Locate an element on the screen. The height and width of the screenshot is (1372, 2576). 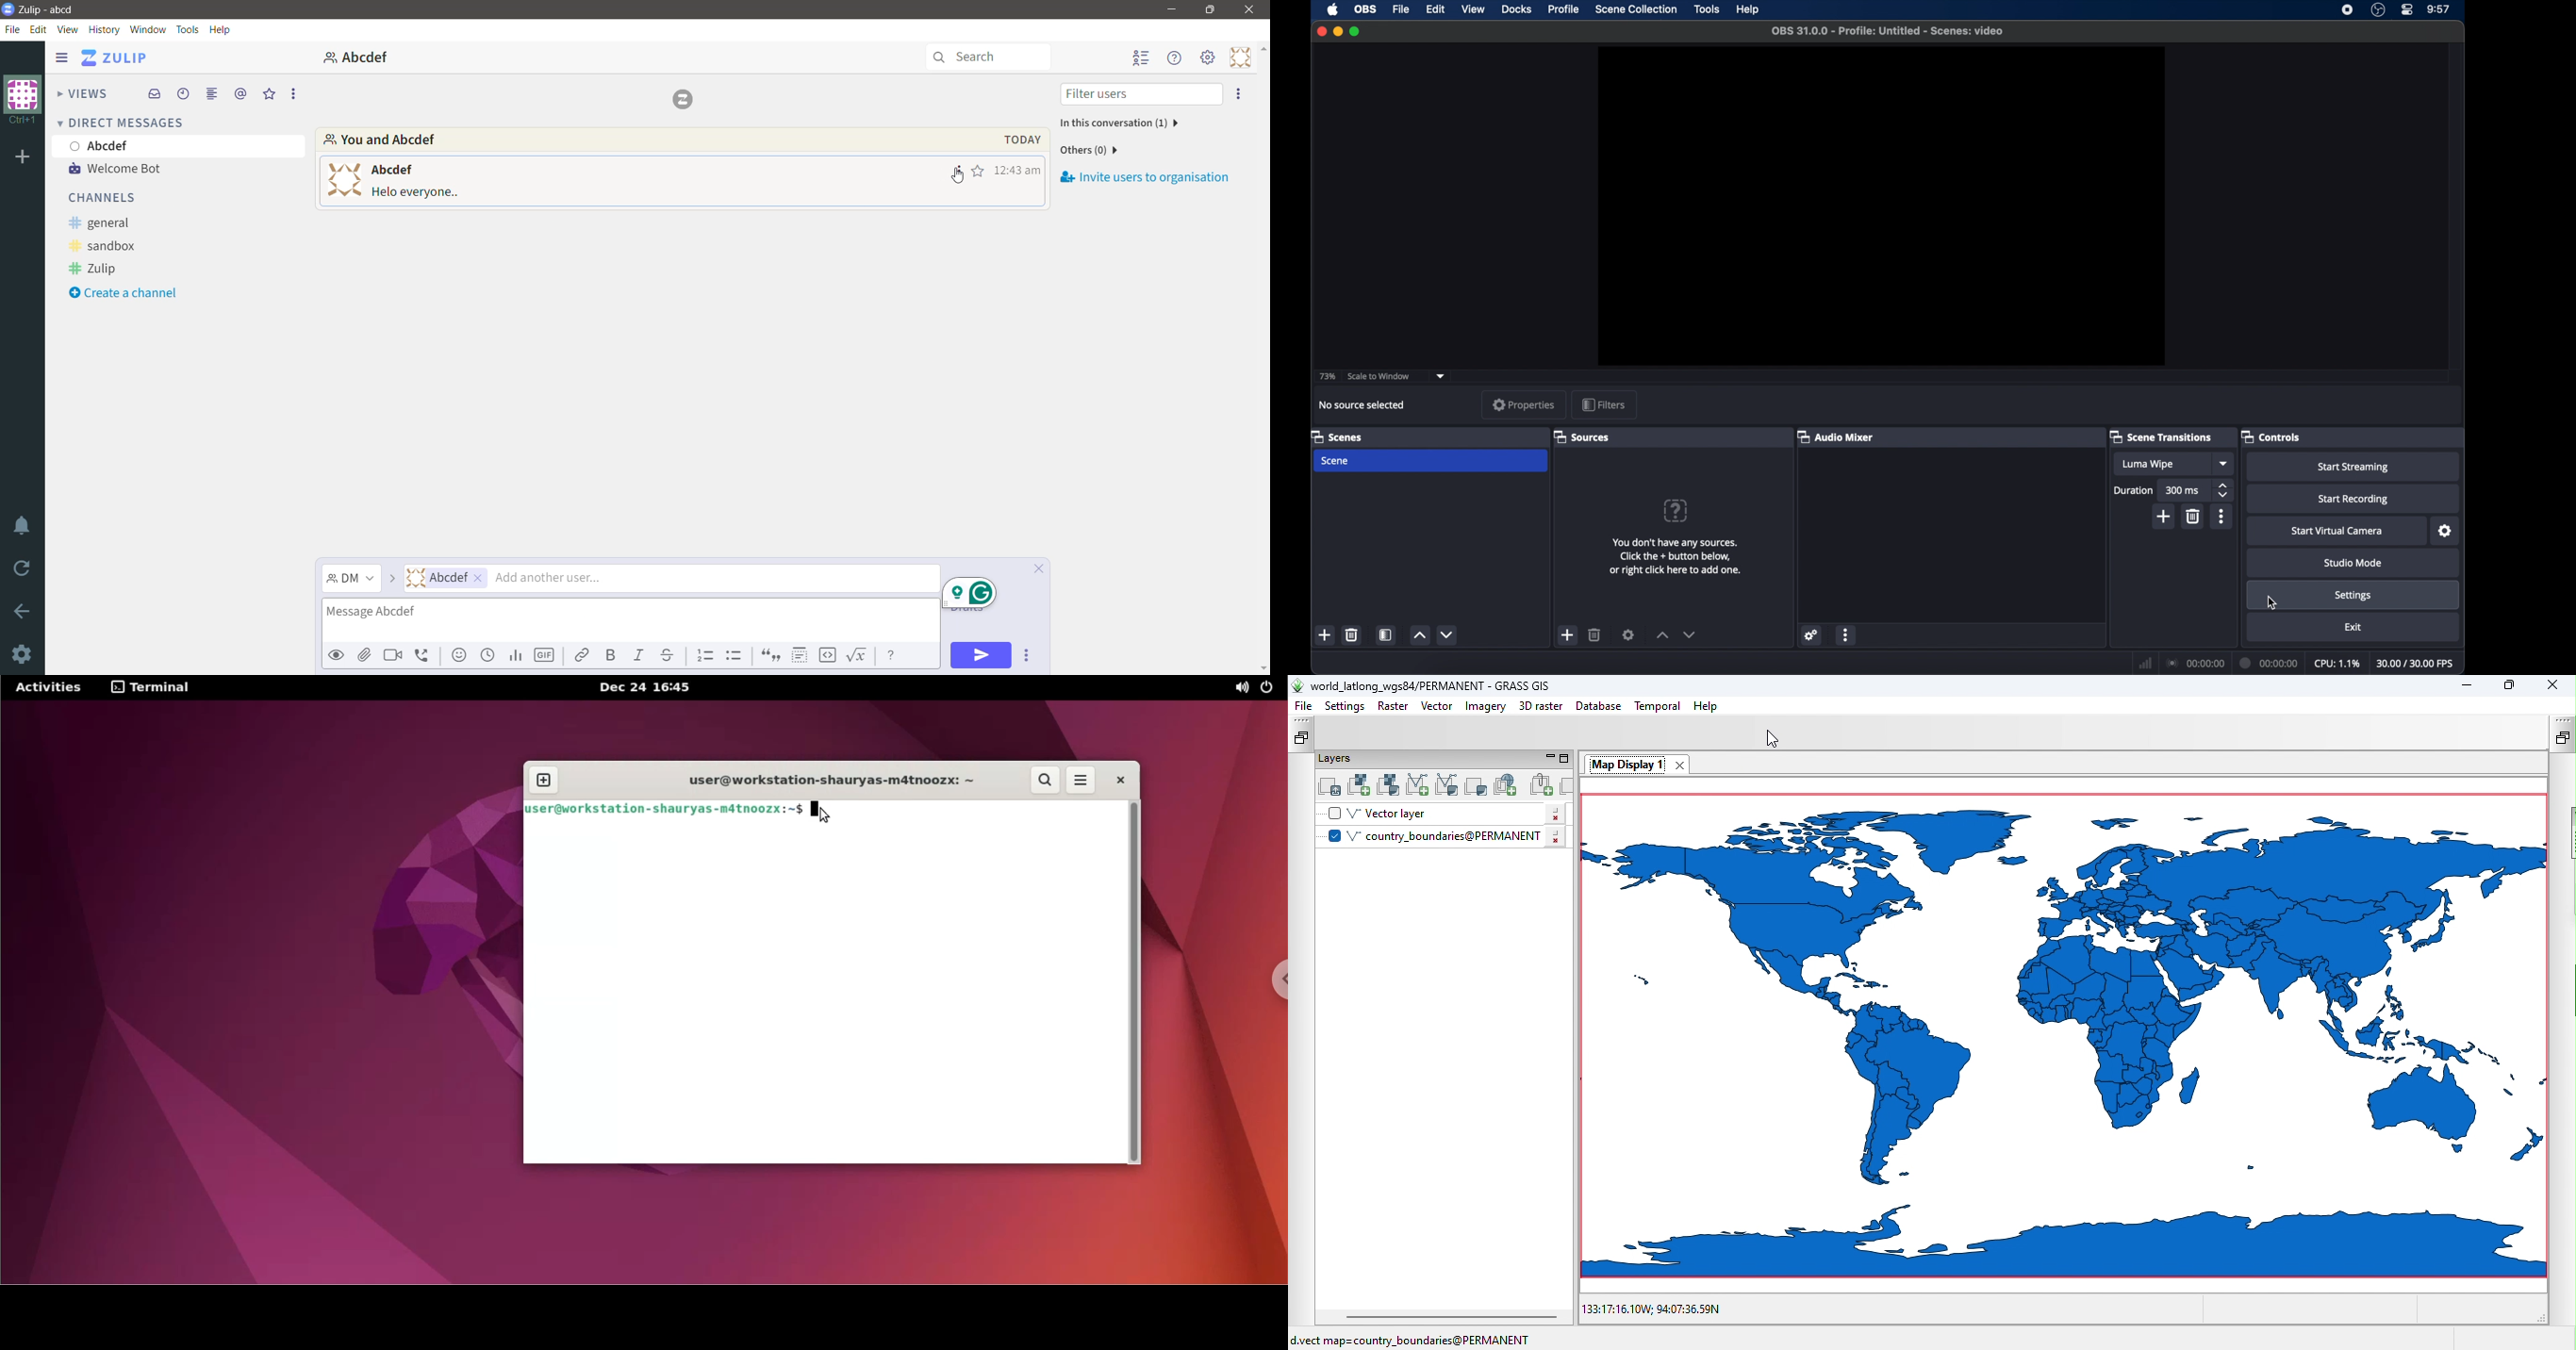
fps is located at coordinates (2416, 663).